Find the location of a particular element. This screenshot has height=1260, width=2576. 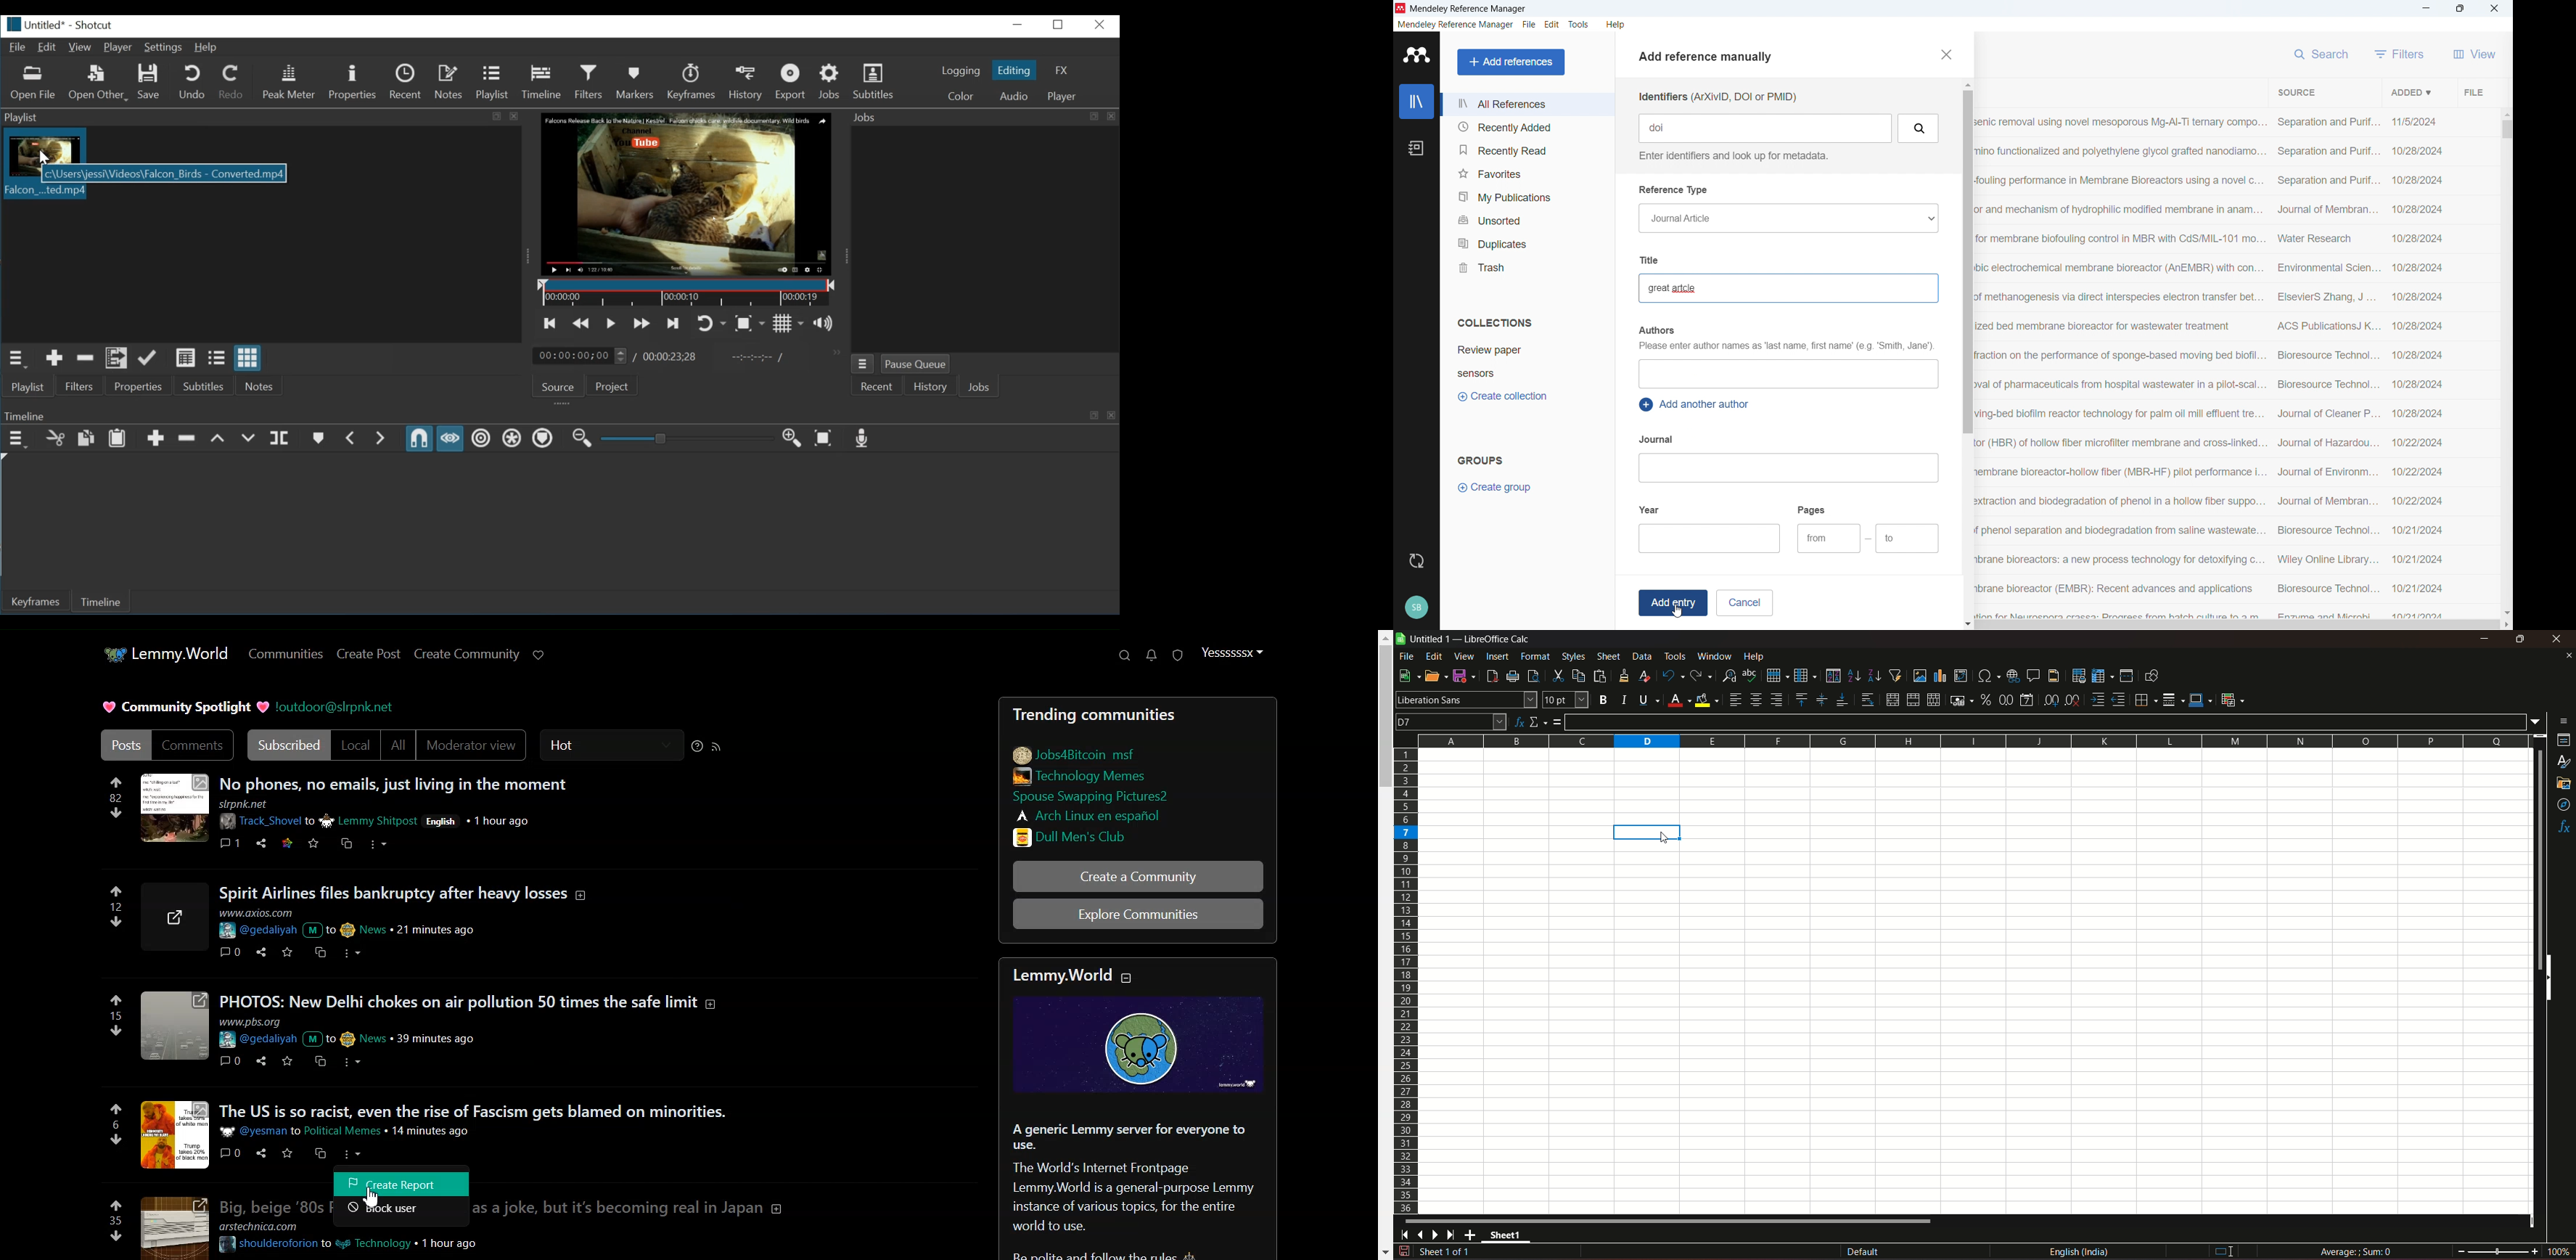

Mendeley reference manager  is located at coordinates (1456, 24).